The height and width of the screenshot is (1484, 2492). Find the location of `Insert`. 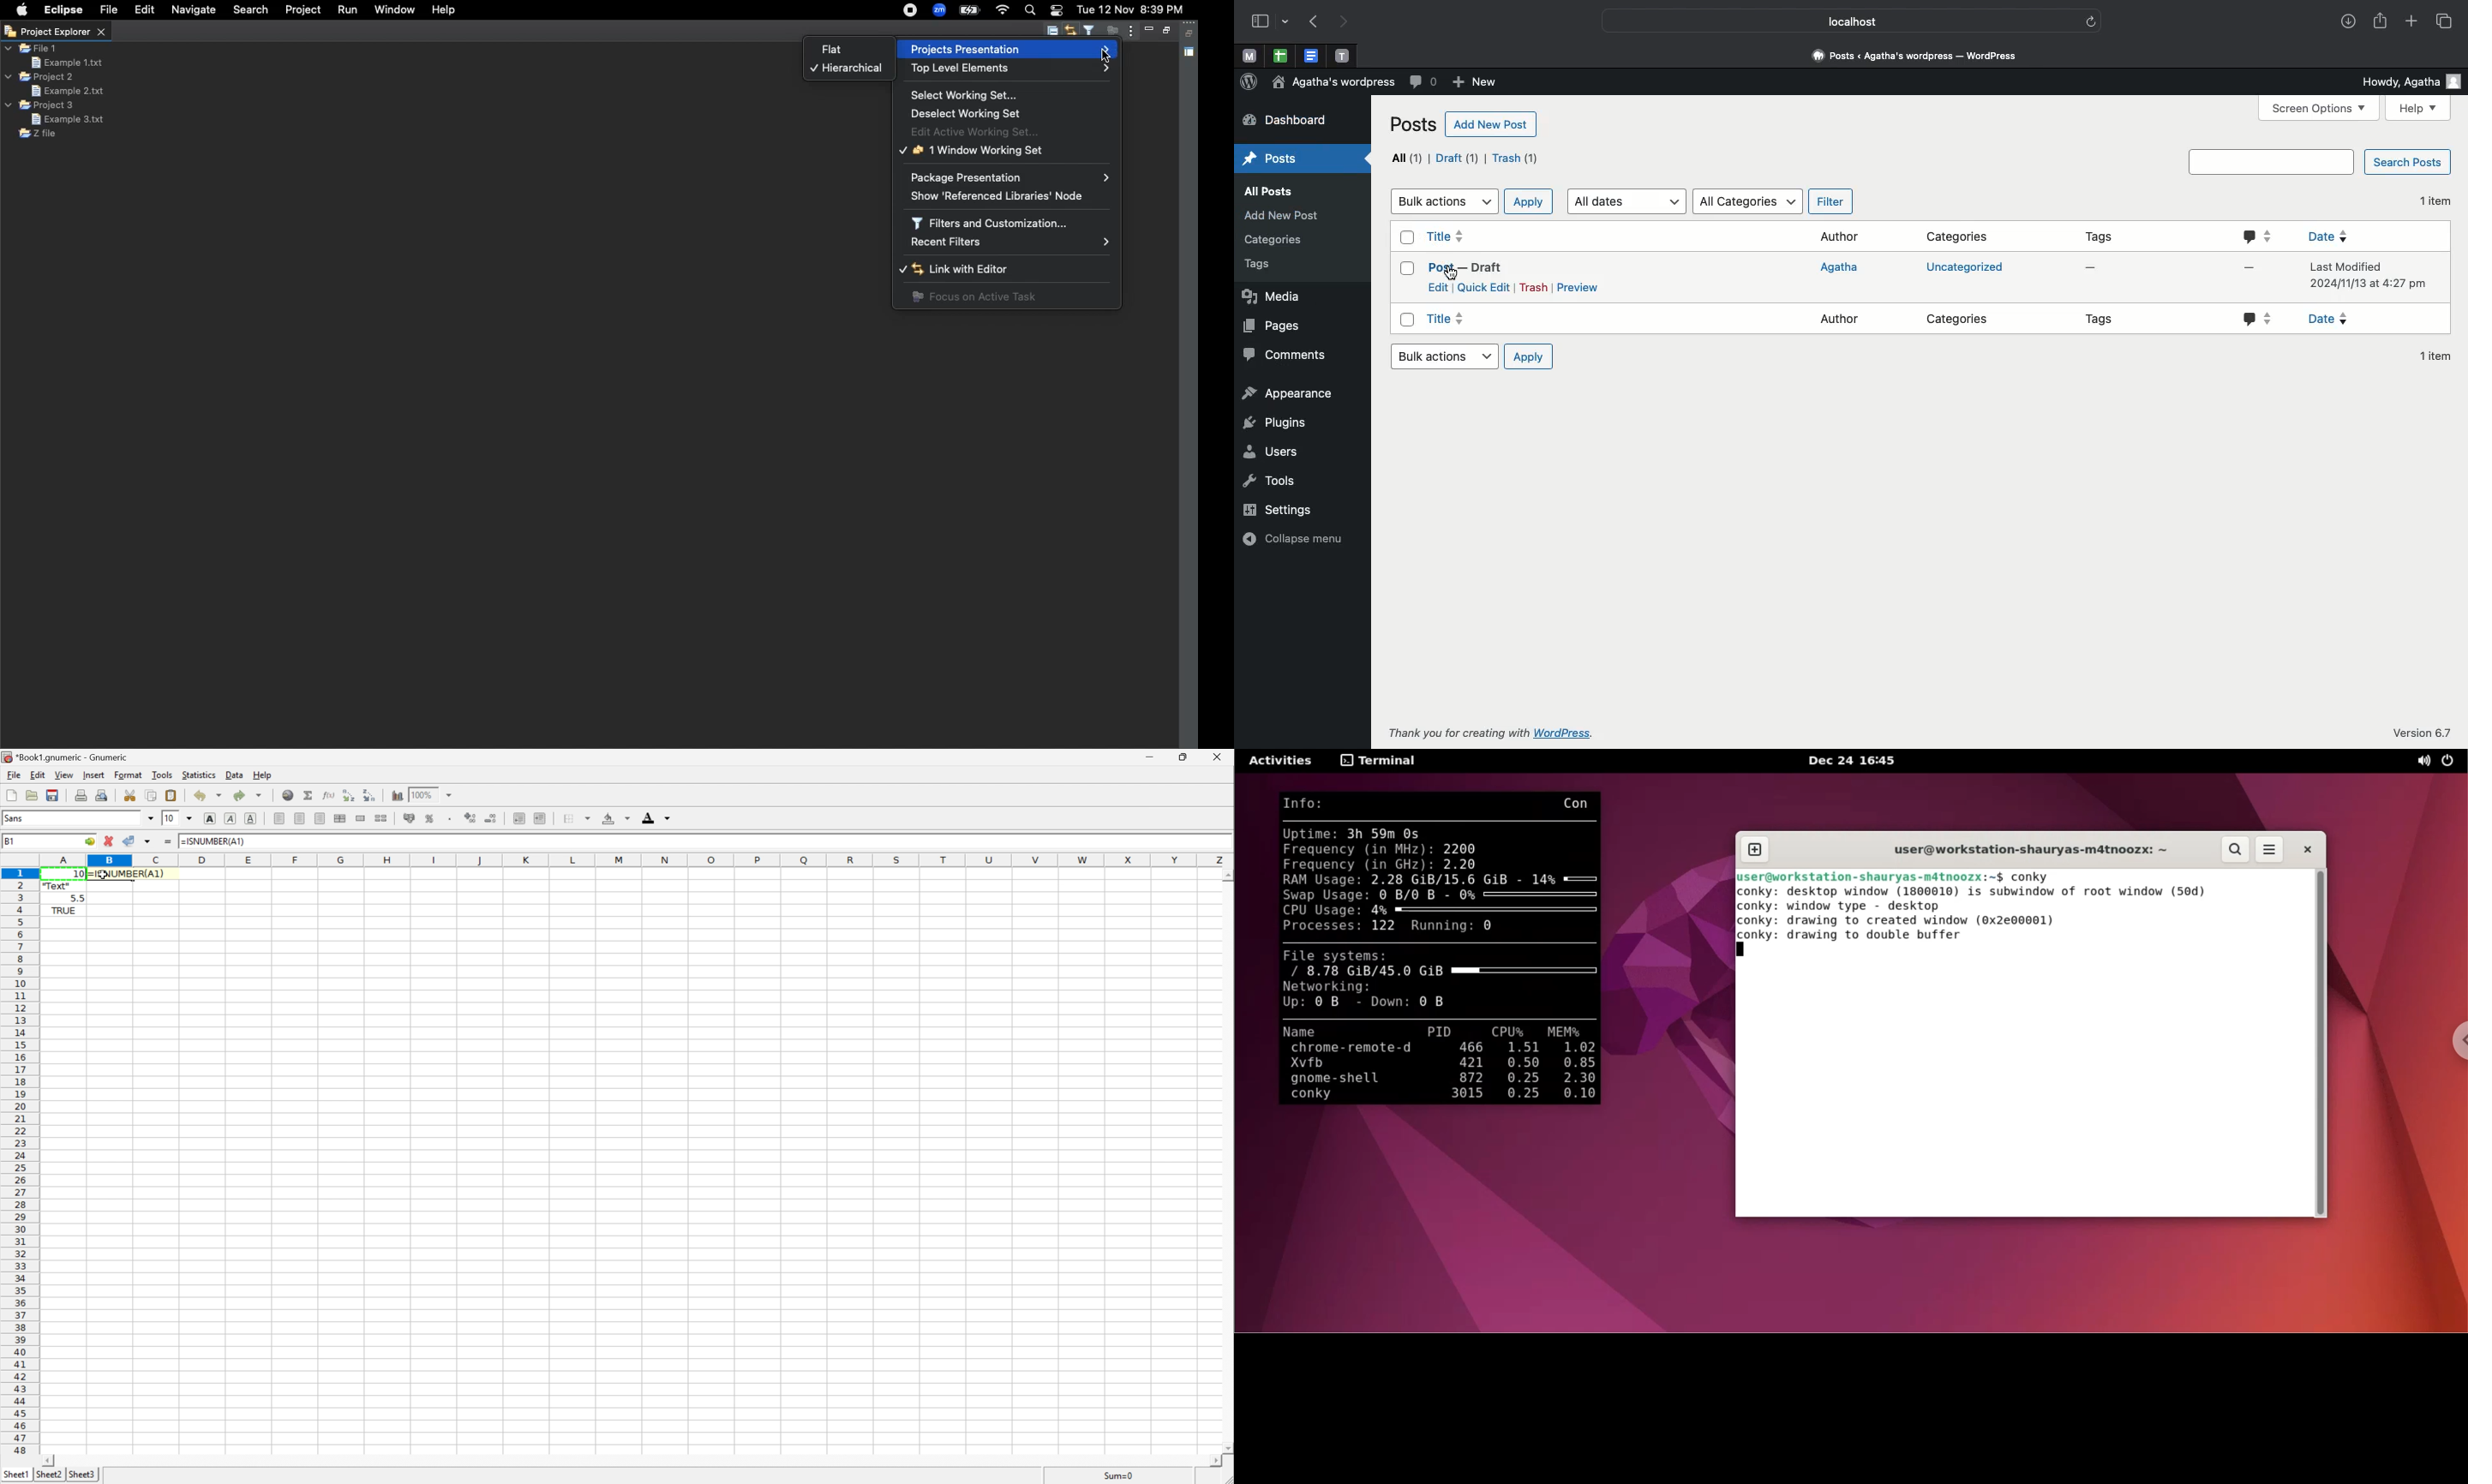

Insert is located at coordinates (93, 774).